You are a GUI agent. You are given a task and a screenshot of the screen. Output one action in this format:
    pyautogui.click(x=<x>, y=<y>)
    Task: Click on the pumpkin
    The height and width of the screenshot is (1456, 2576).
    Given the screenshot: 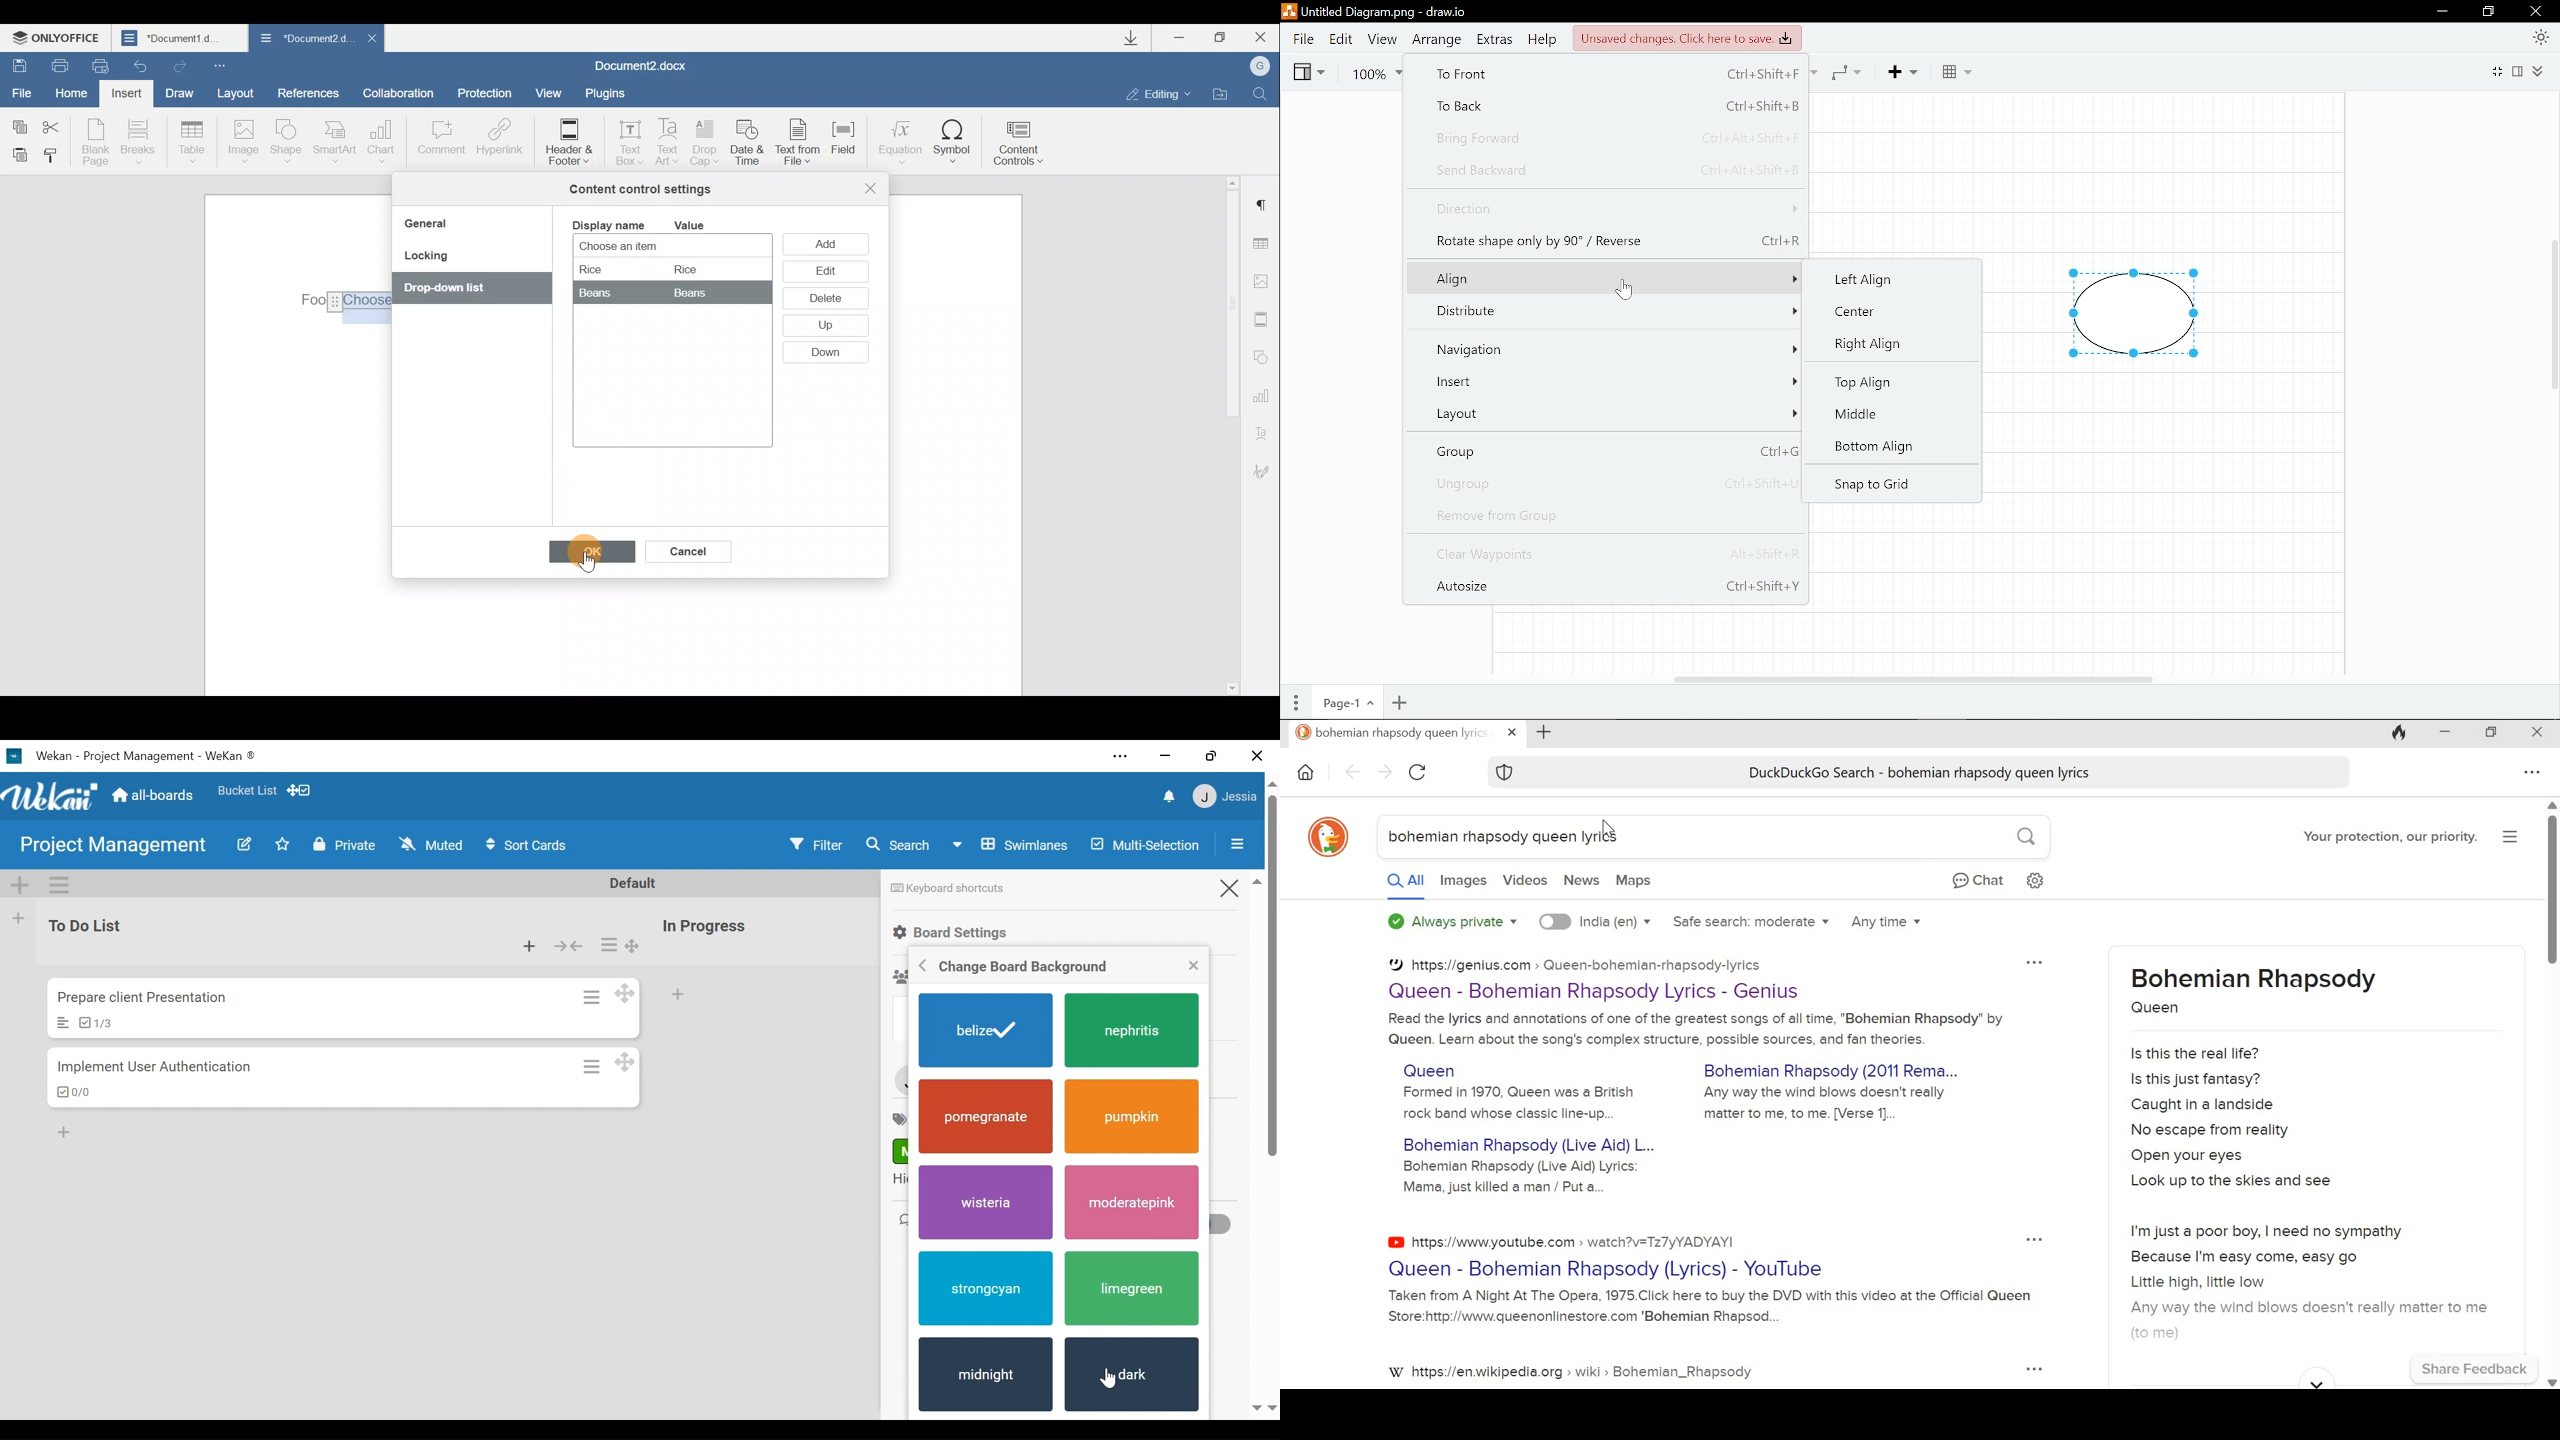 What is the action you would take?
    pyautogui.click(x=1132, y=1118)
    